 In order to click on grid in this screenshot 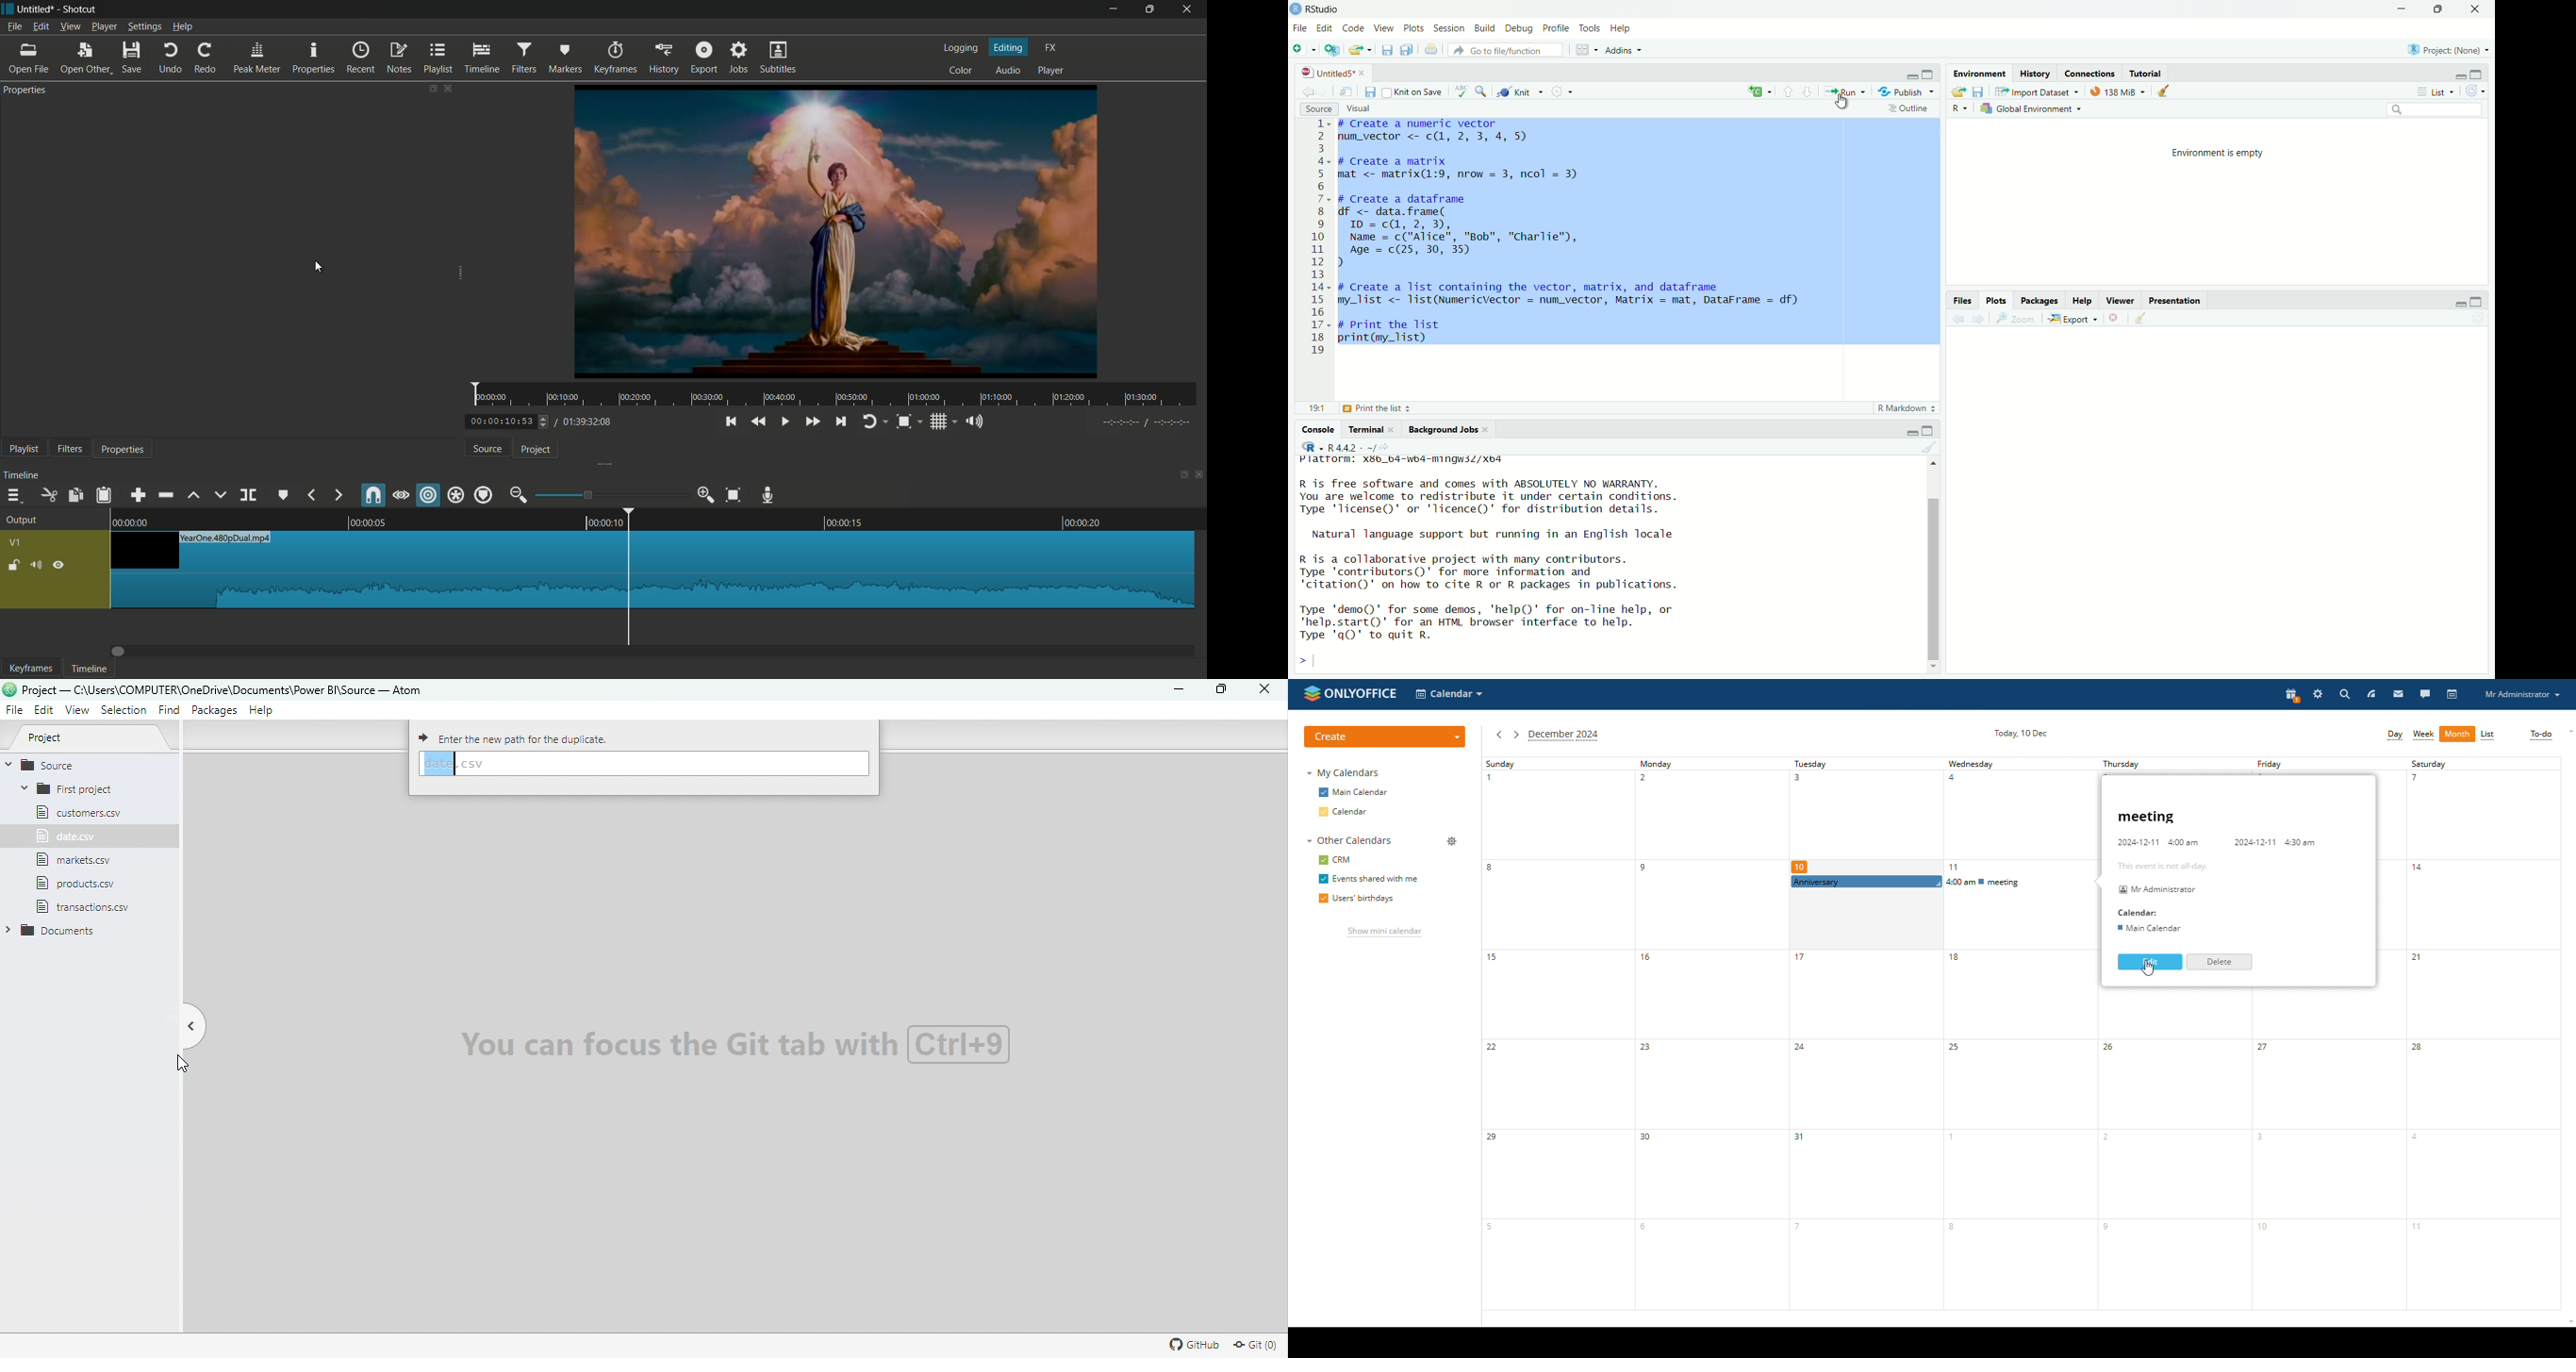, I will do `click(1585, 50)`.